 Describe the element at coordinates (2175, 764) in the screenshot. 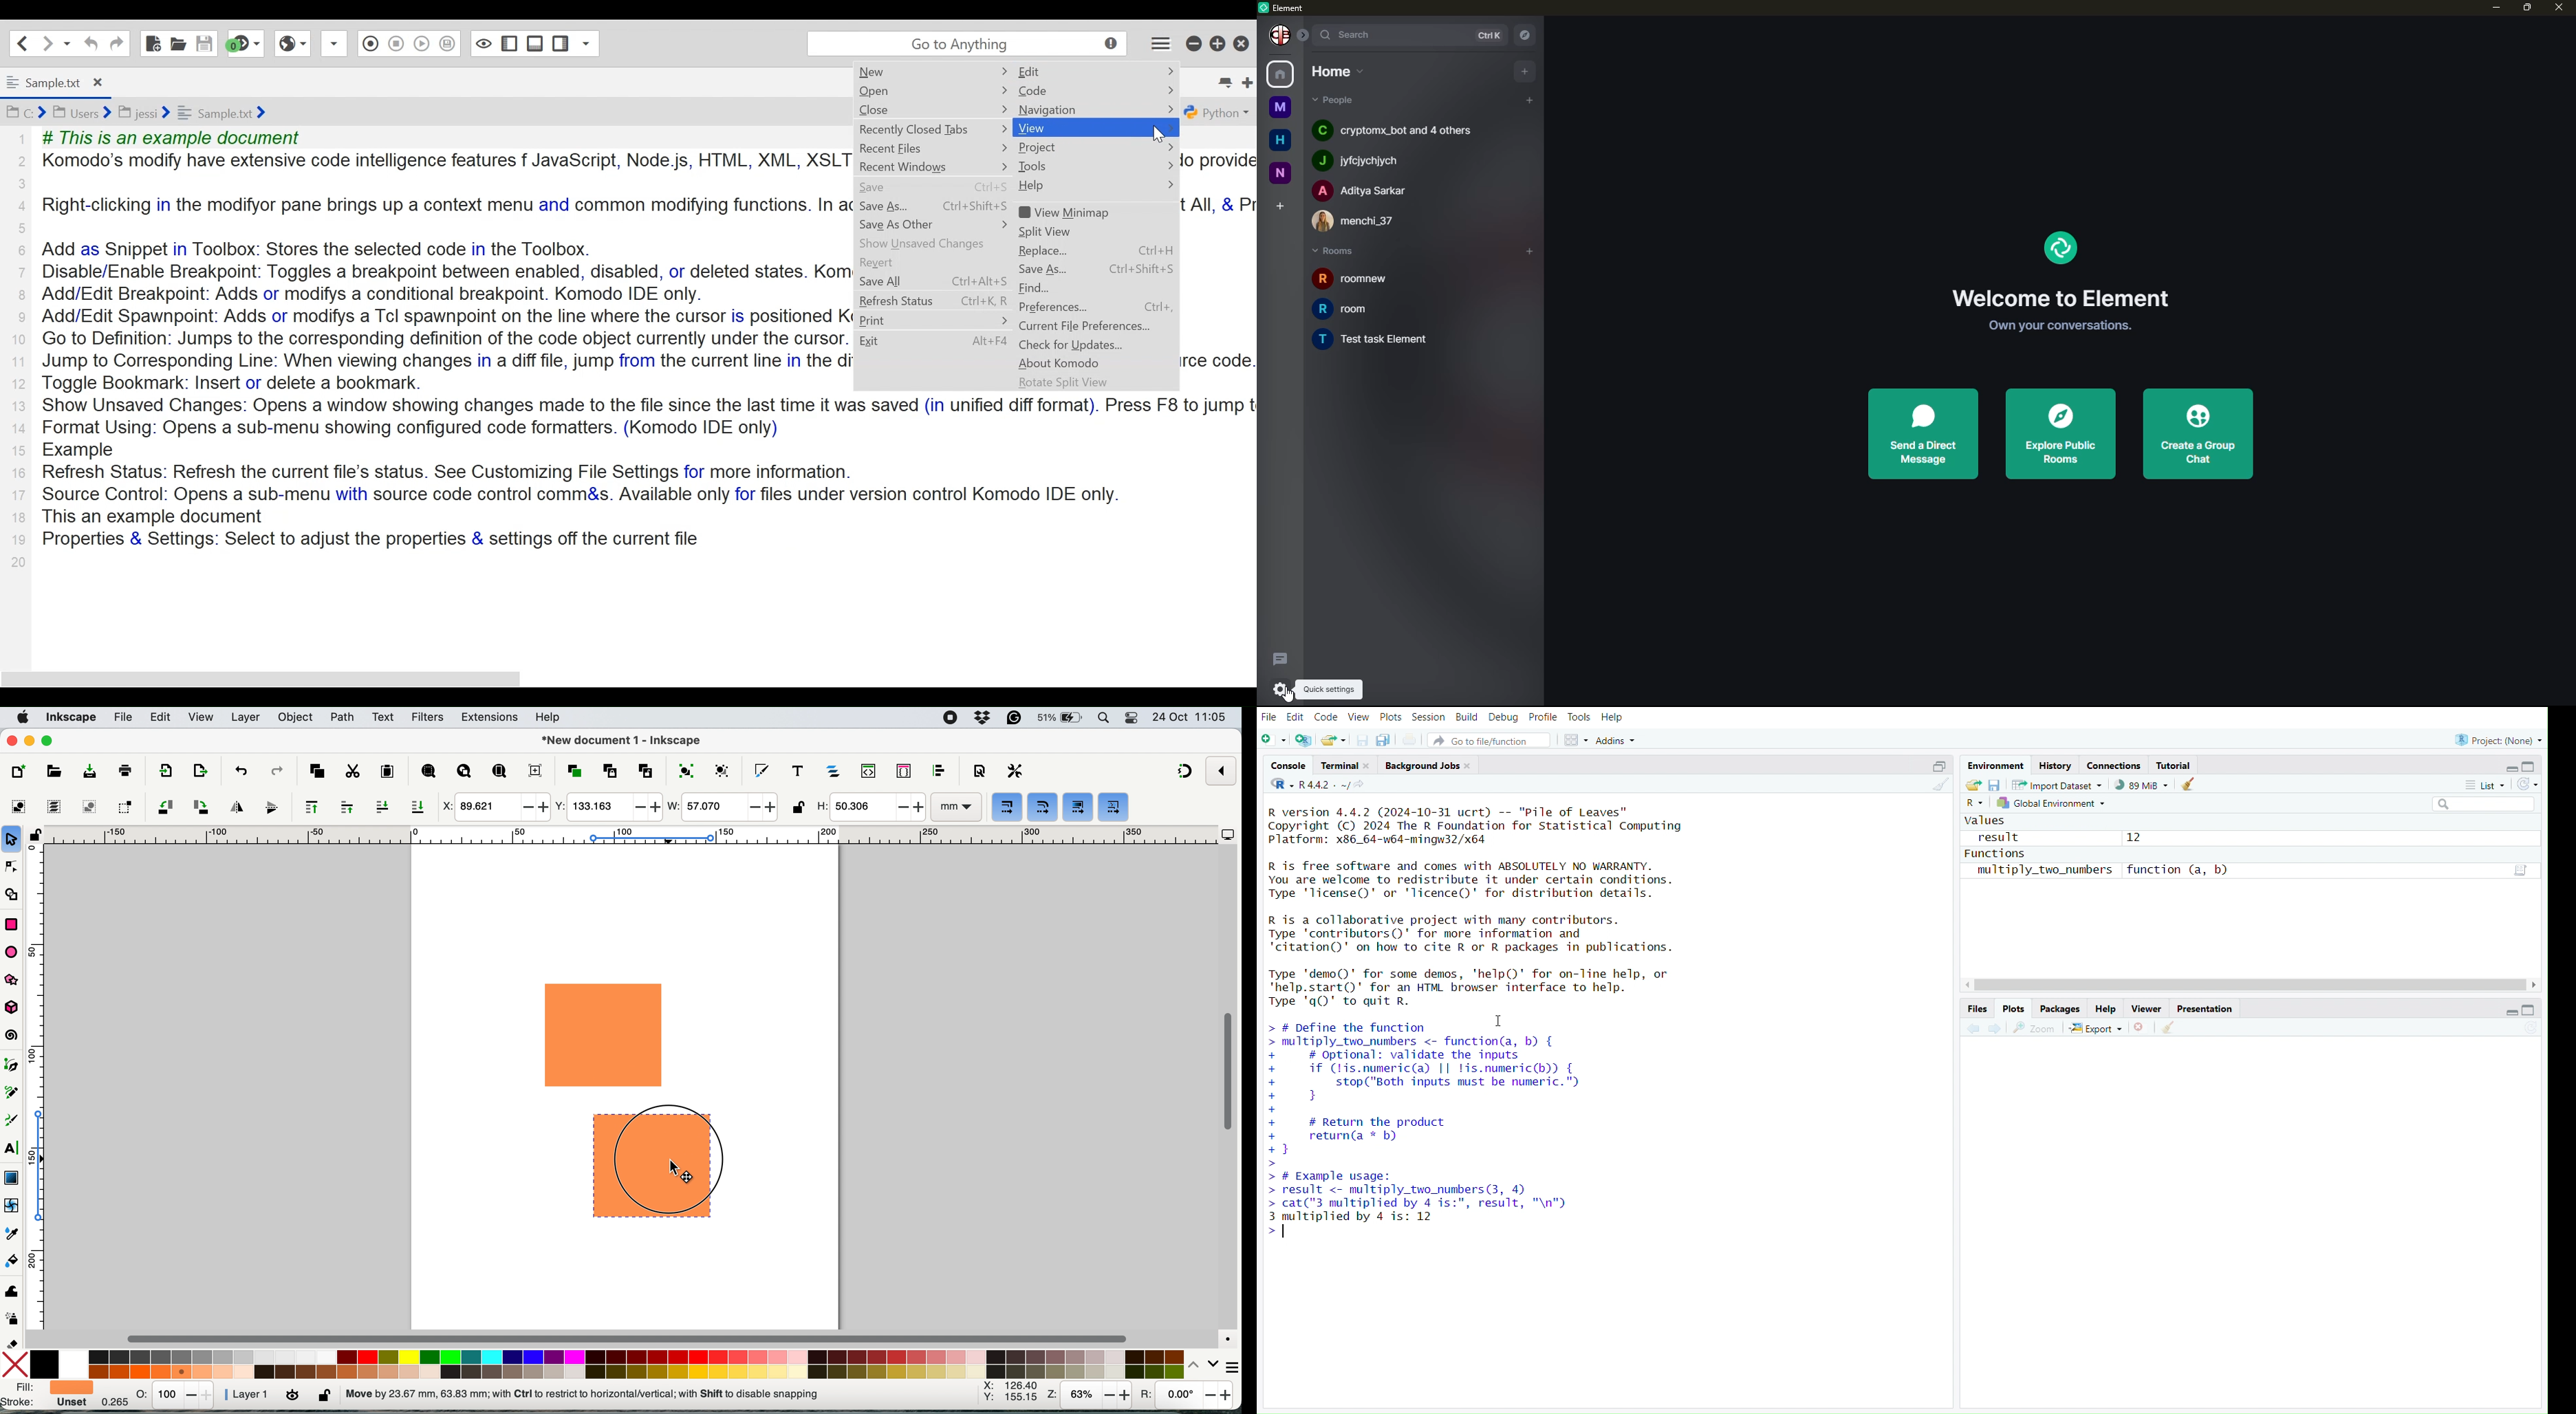

I see `Tutorial` at that location.